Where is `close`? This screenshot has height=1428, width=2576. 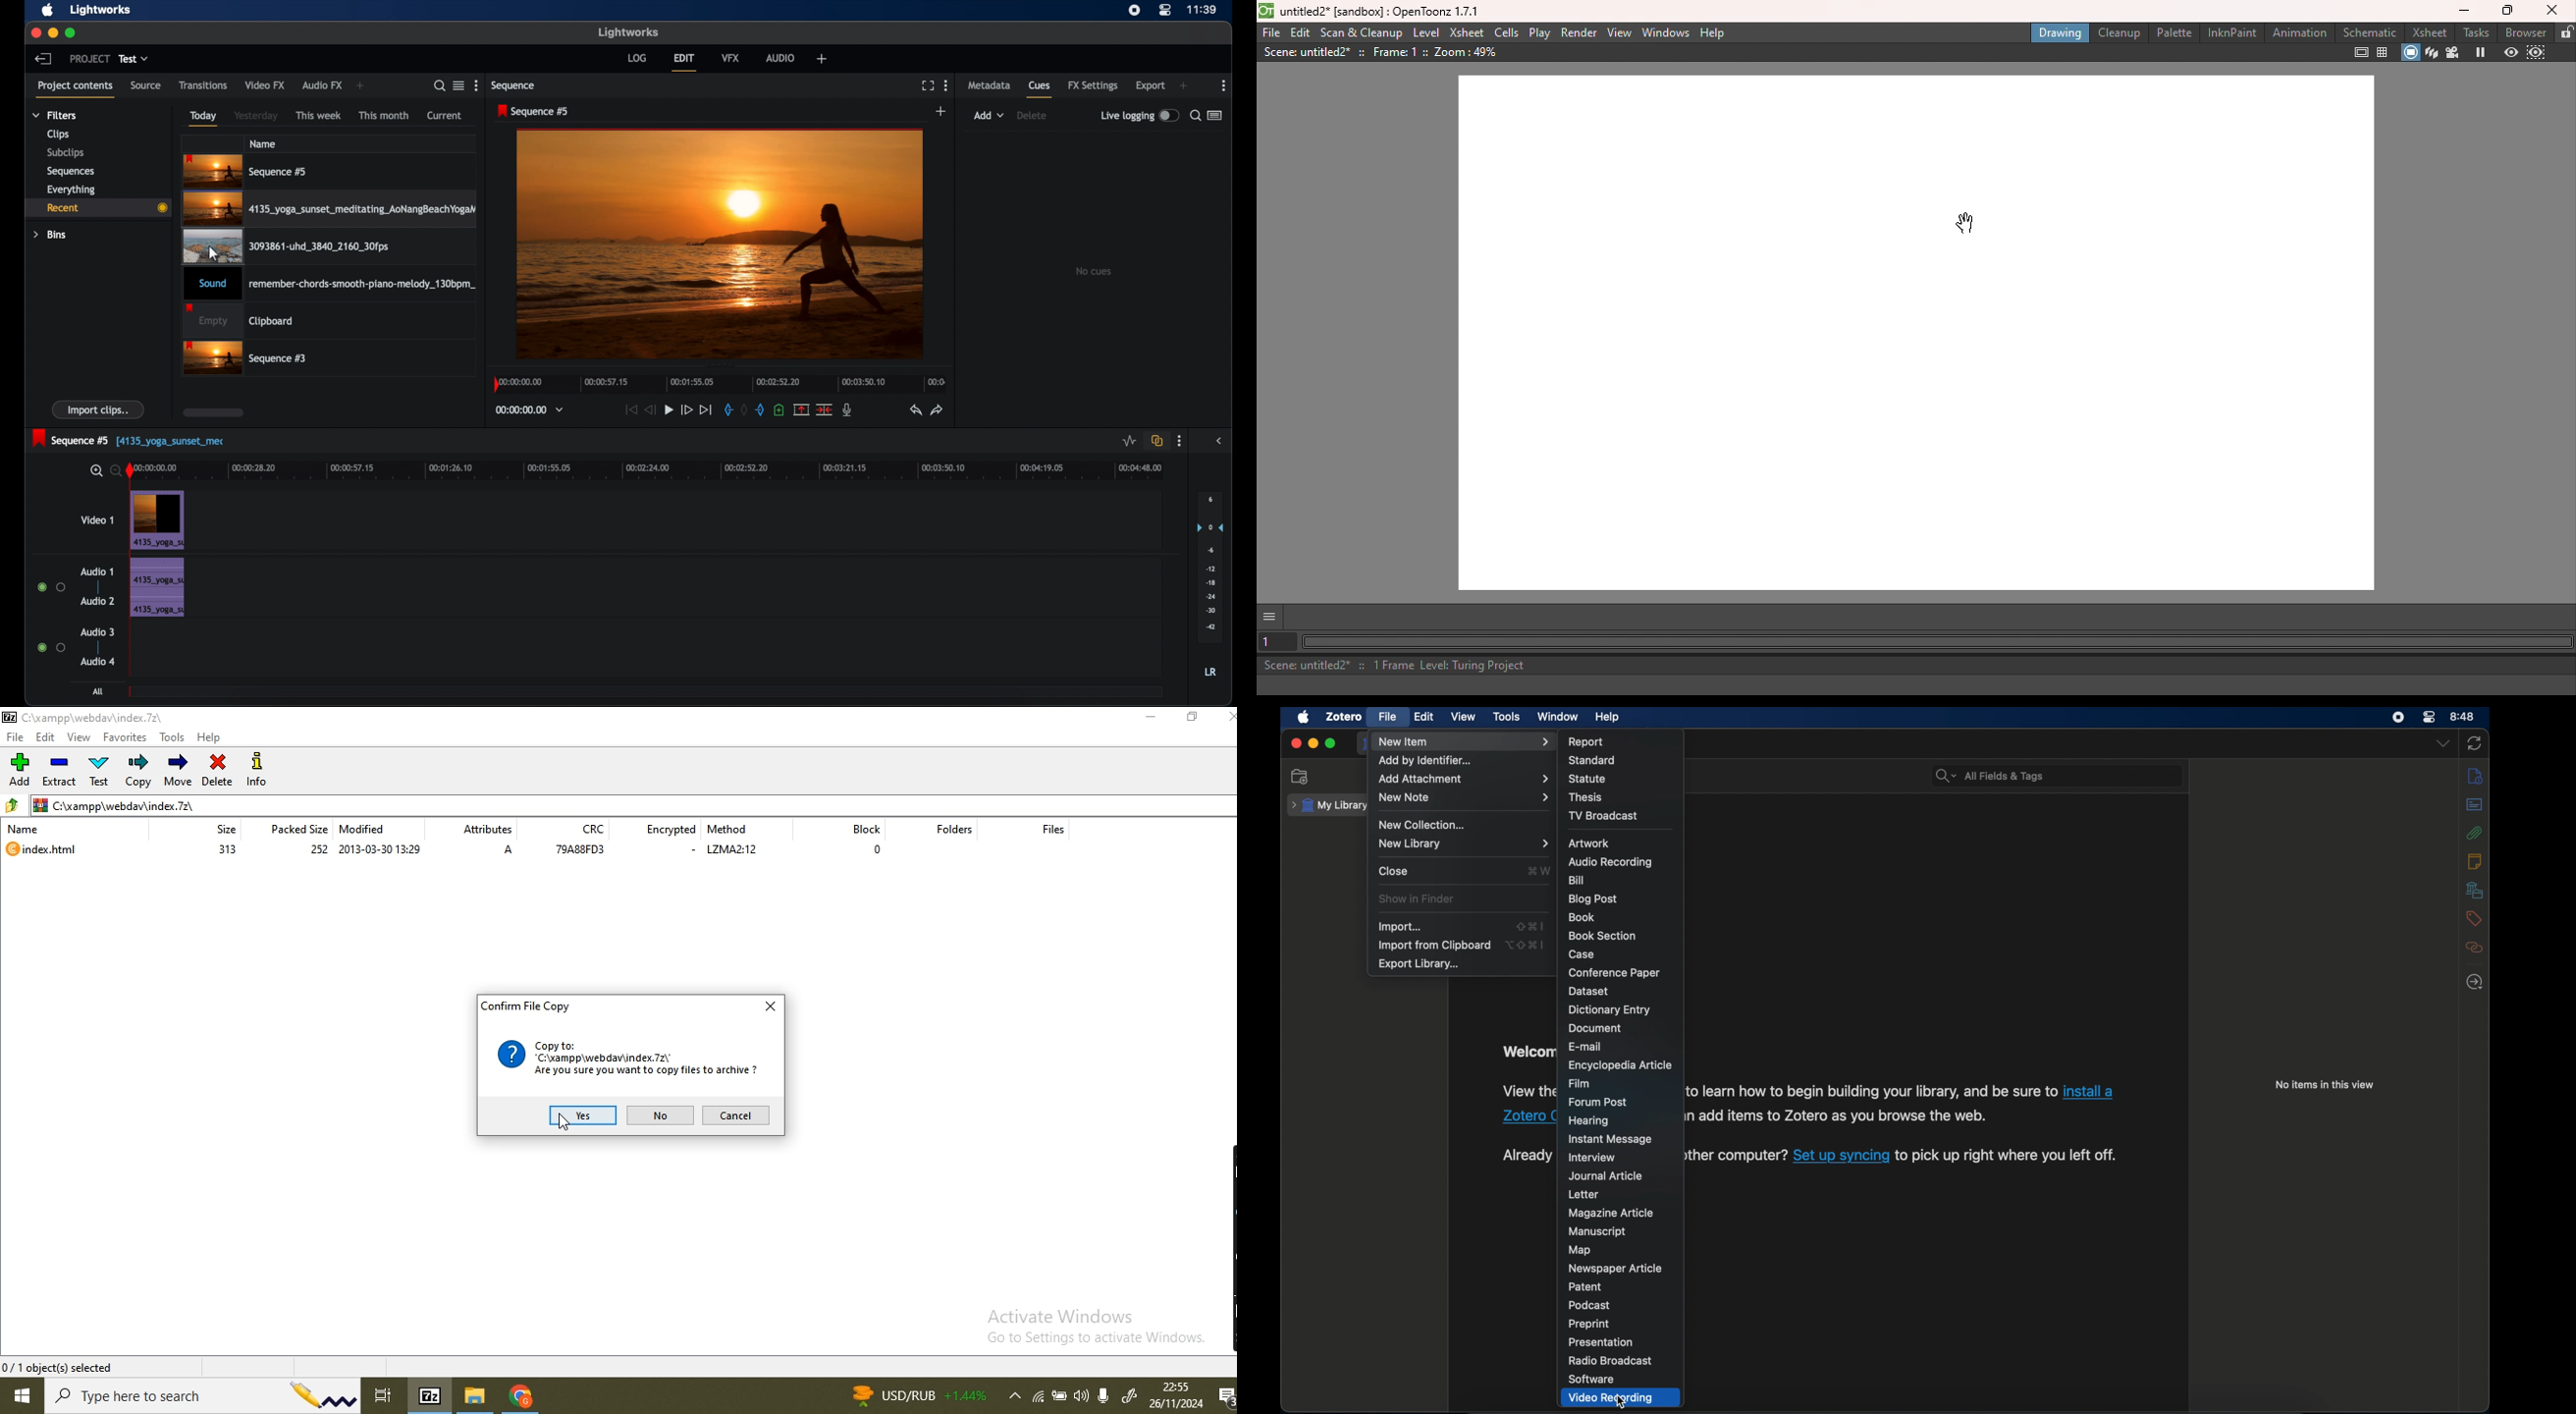 close is located at coordinates (1296, 742).